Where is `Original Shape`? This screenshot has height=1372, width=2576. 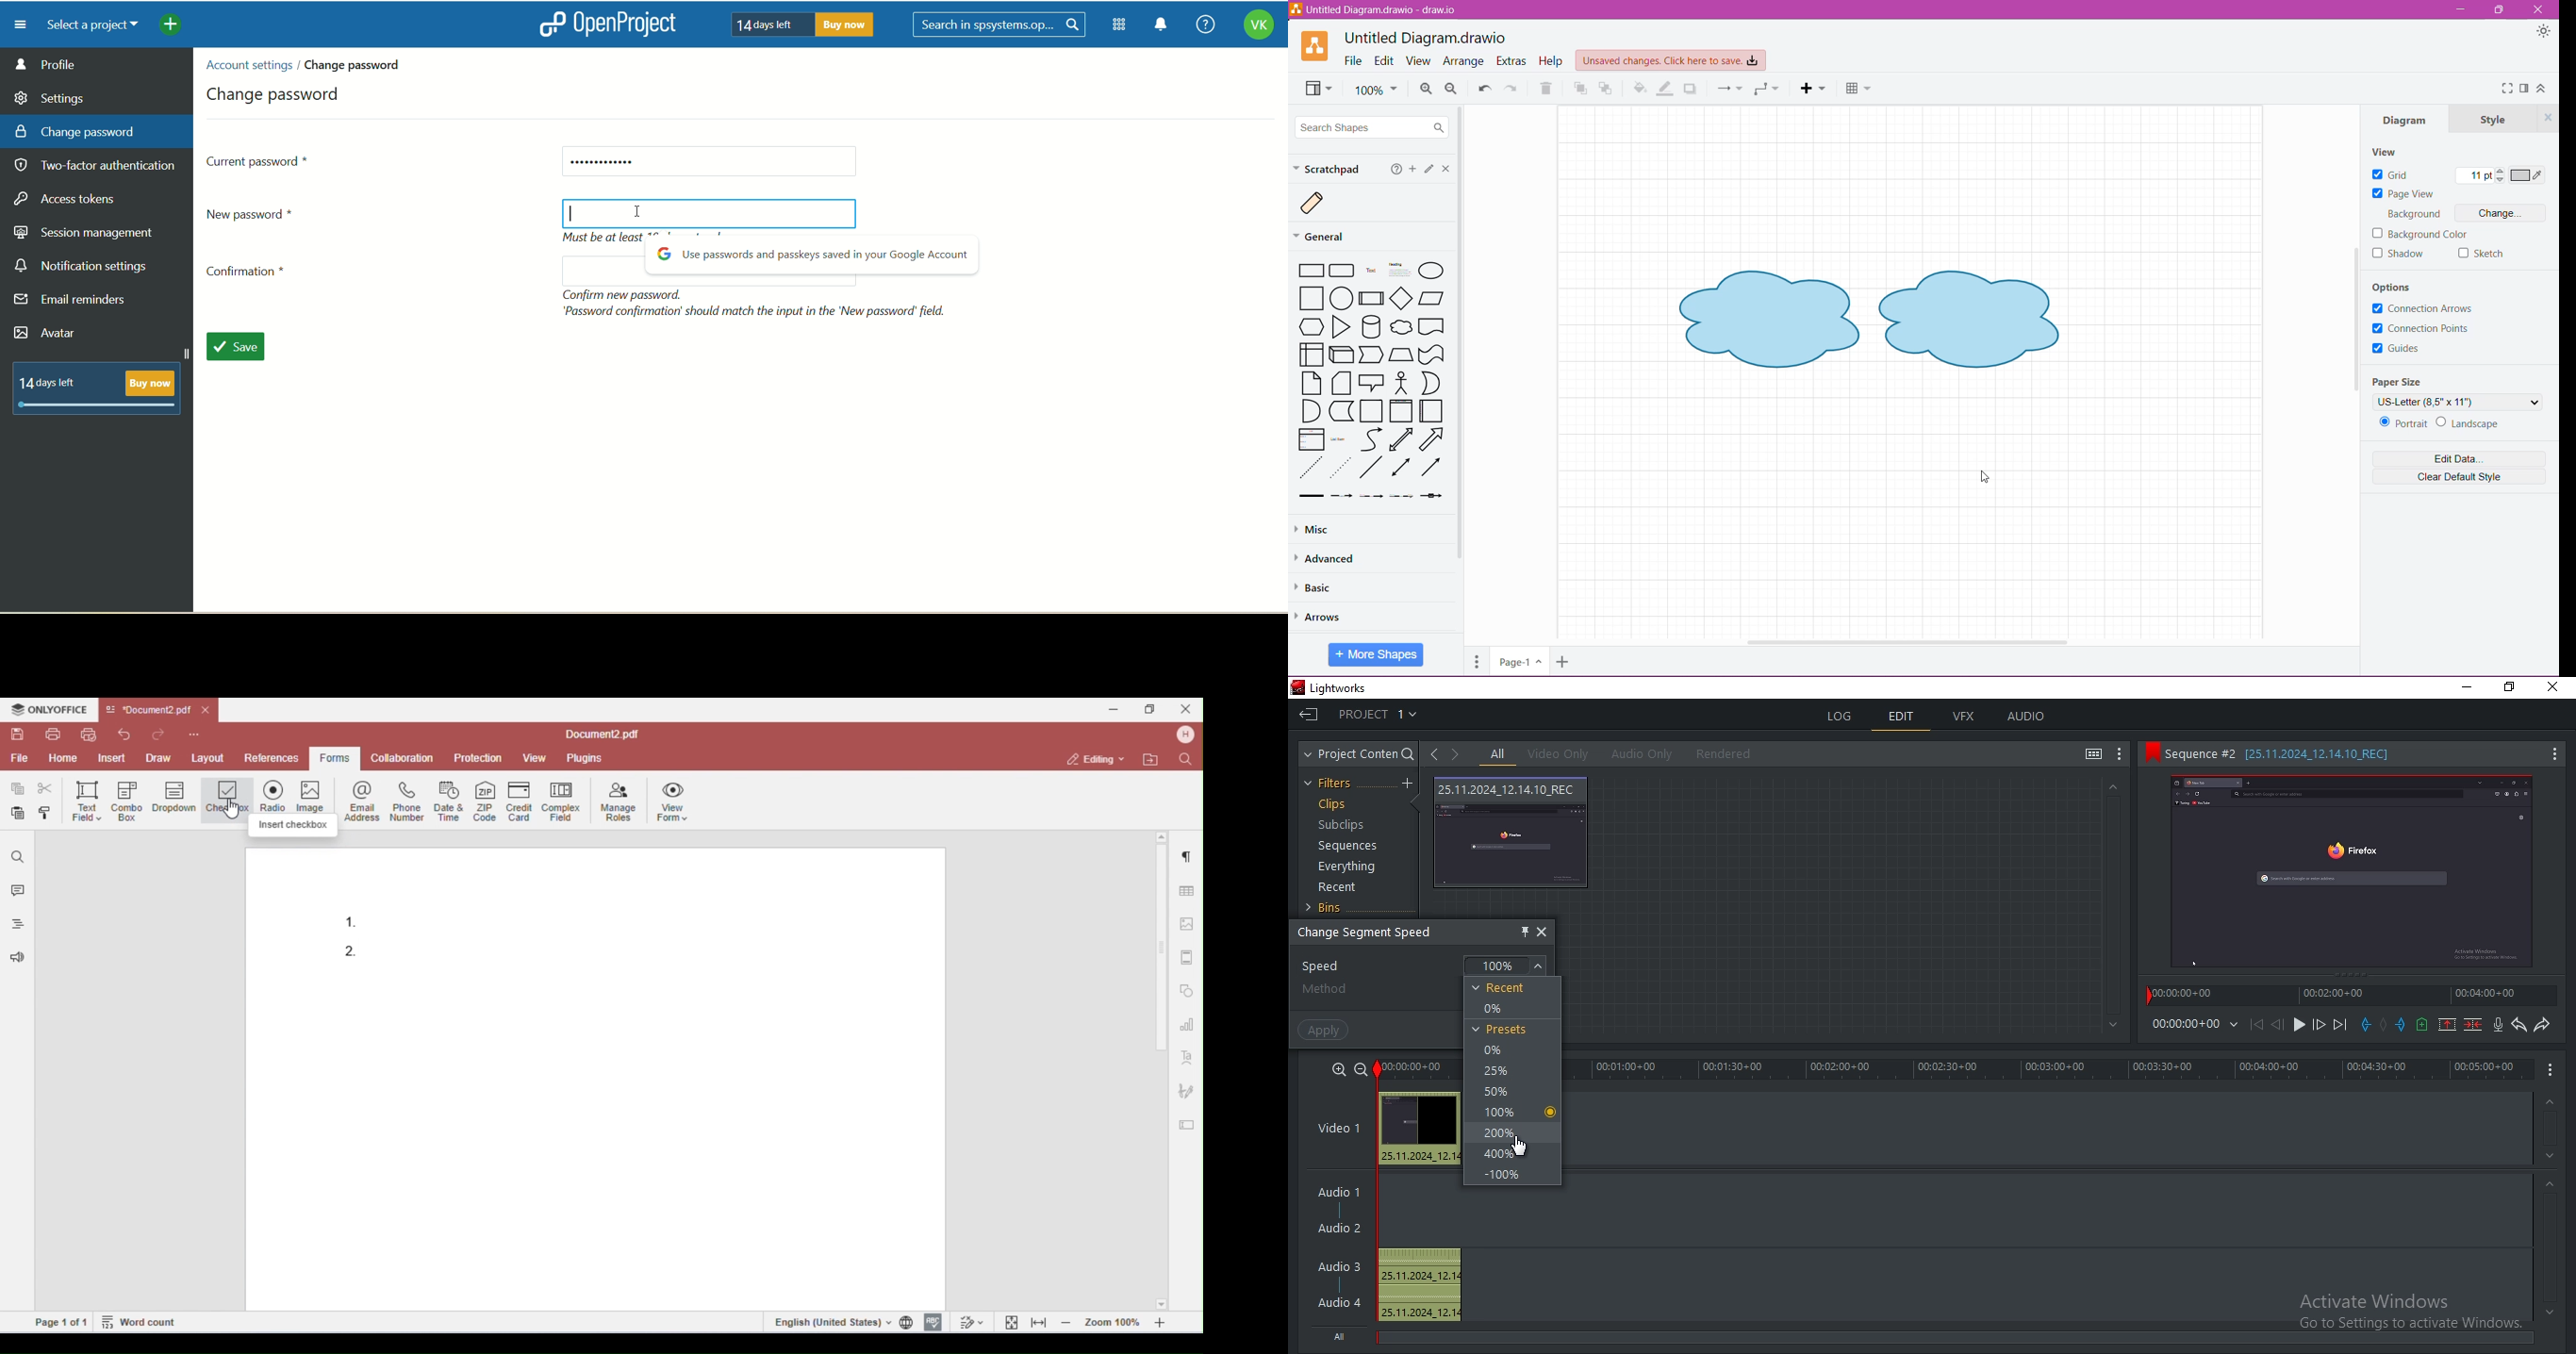 Original Shape is located at coordinates (1766, 321).